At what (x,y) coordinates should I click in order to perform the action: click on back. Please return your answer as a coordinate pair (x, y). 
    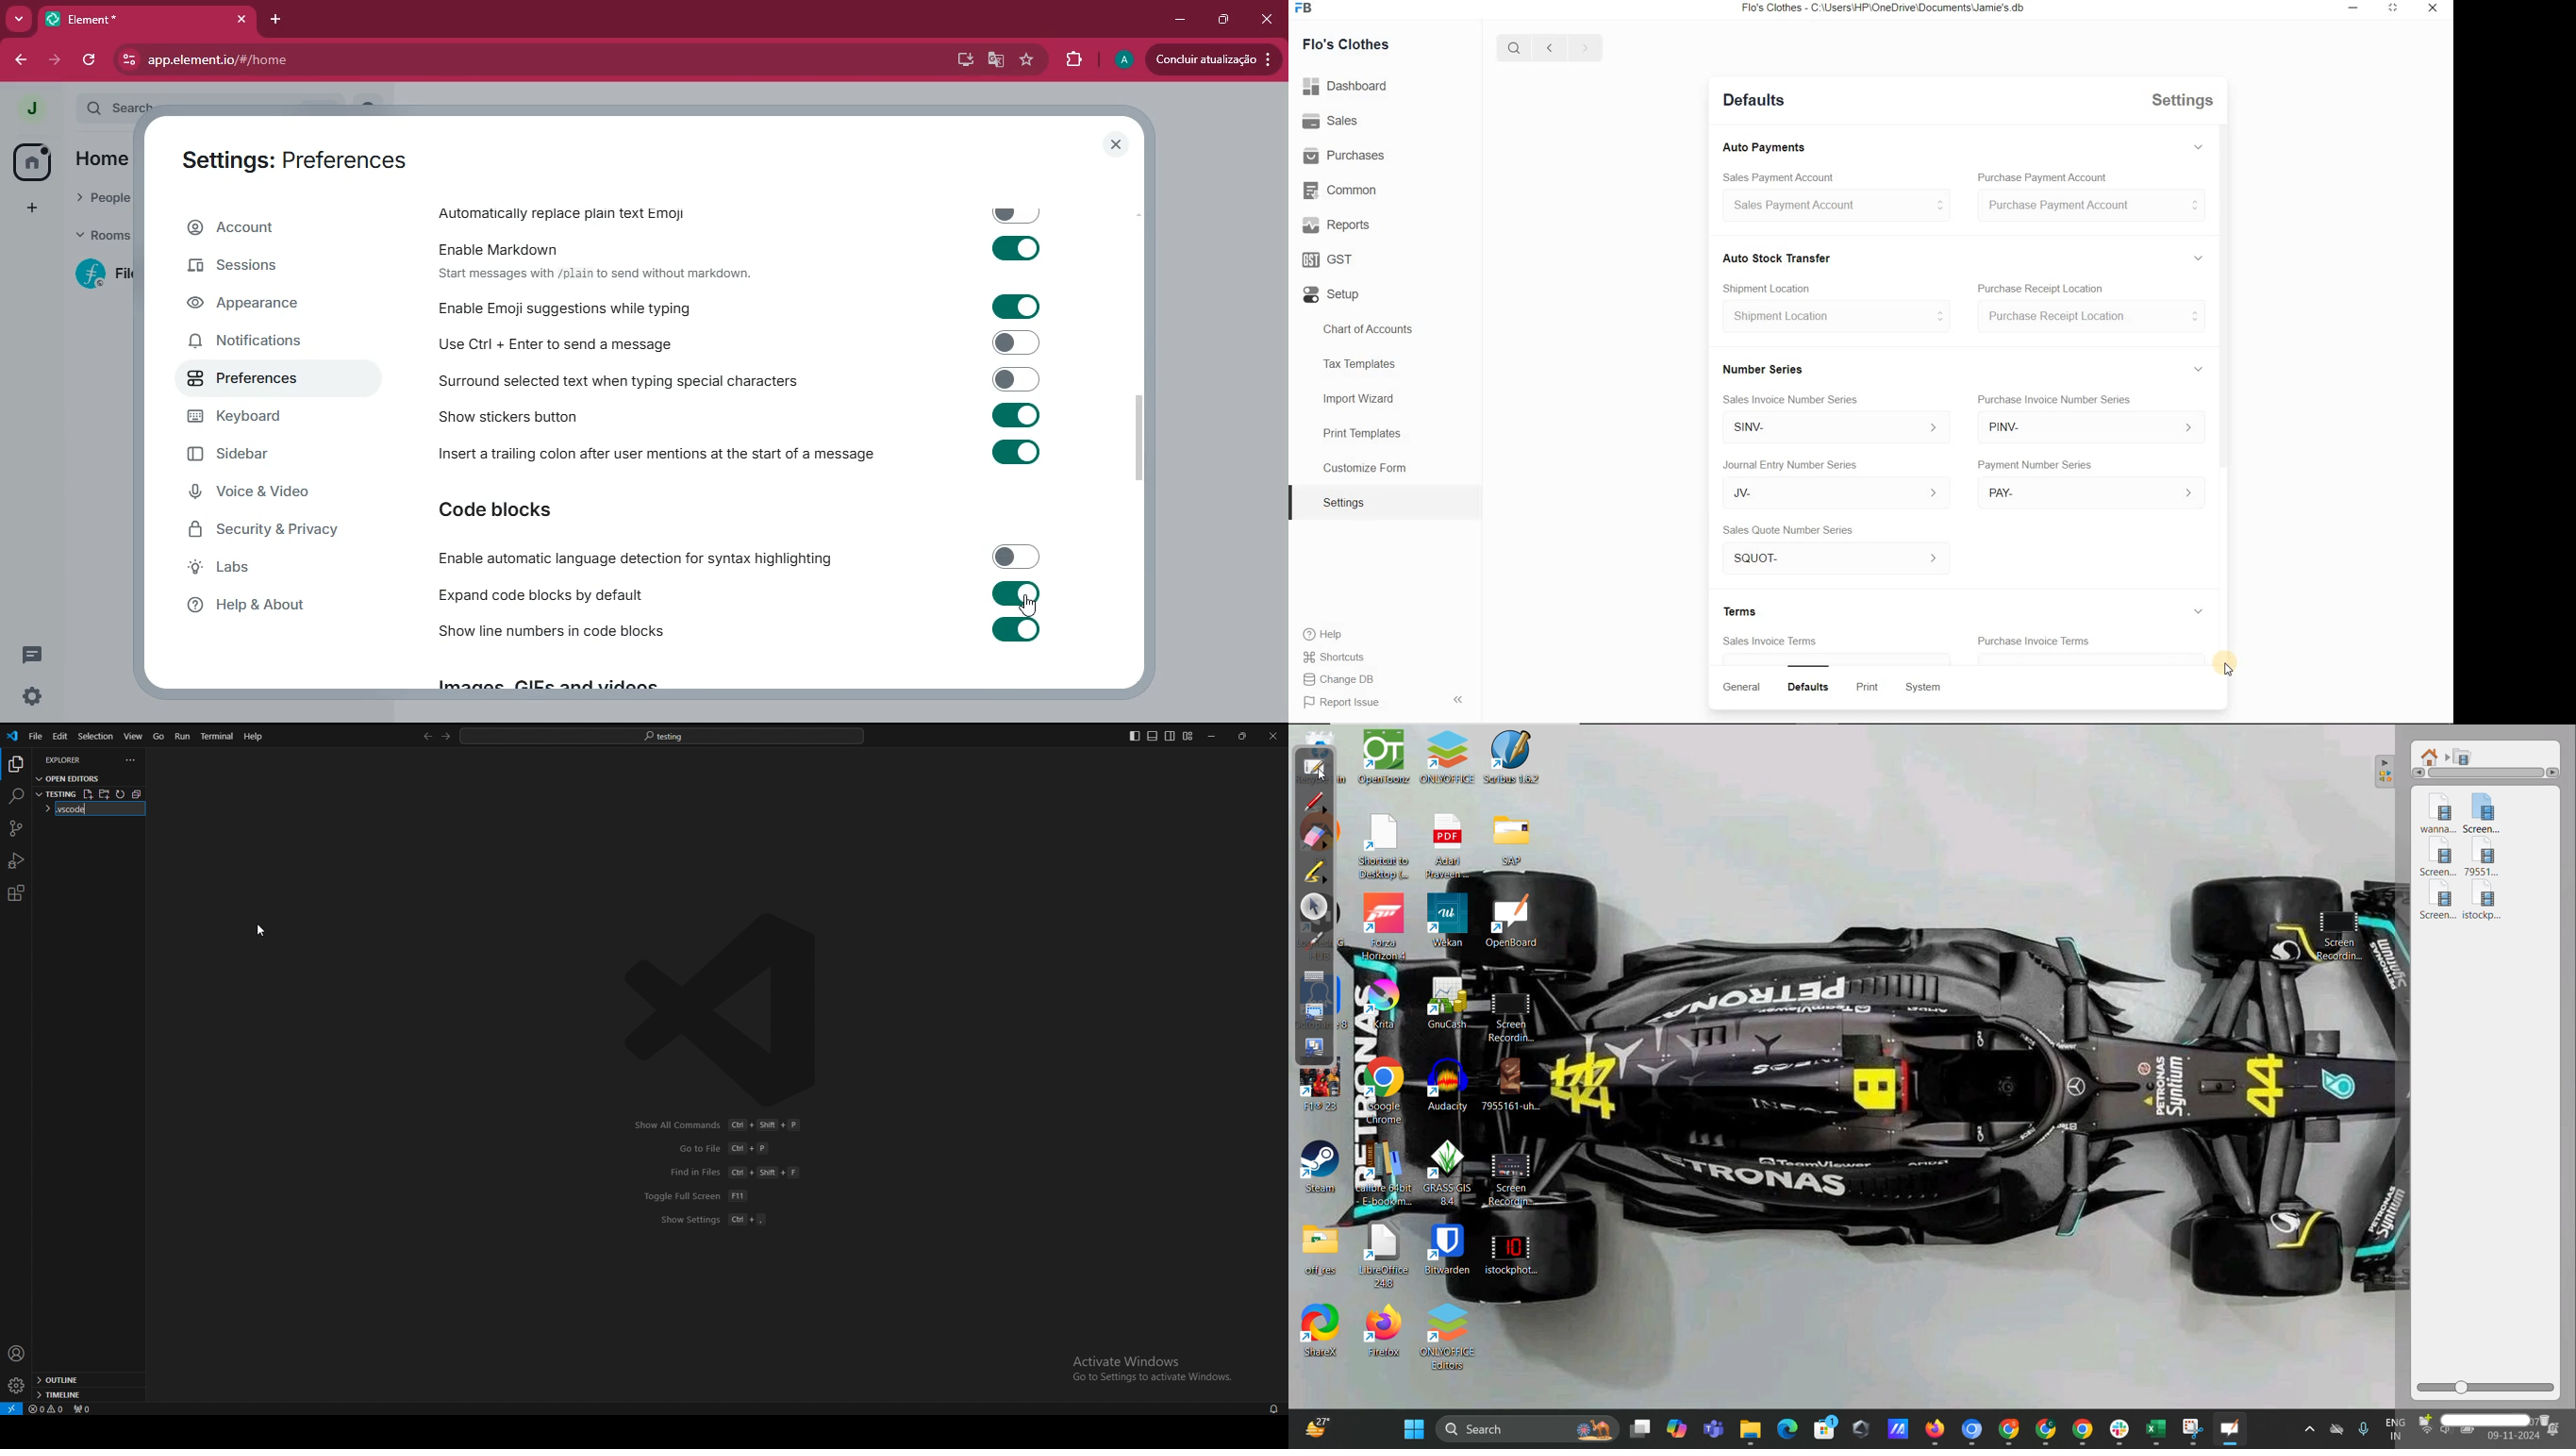
    Looking at the image, I should click on (17, 58).